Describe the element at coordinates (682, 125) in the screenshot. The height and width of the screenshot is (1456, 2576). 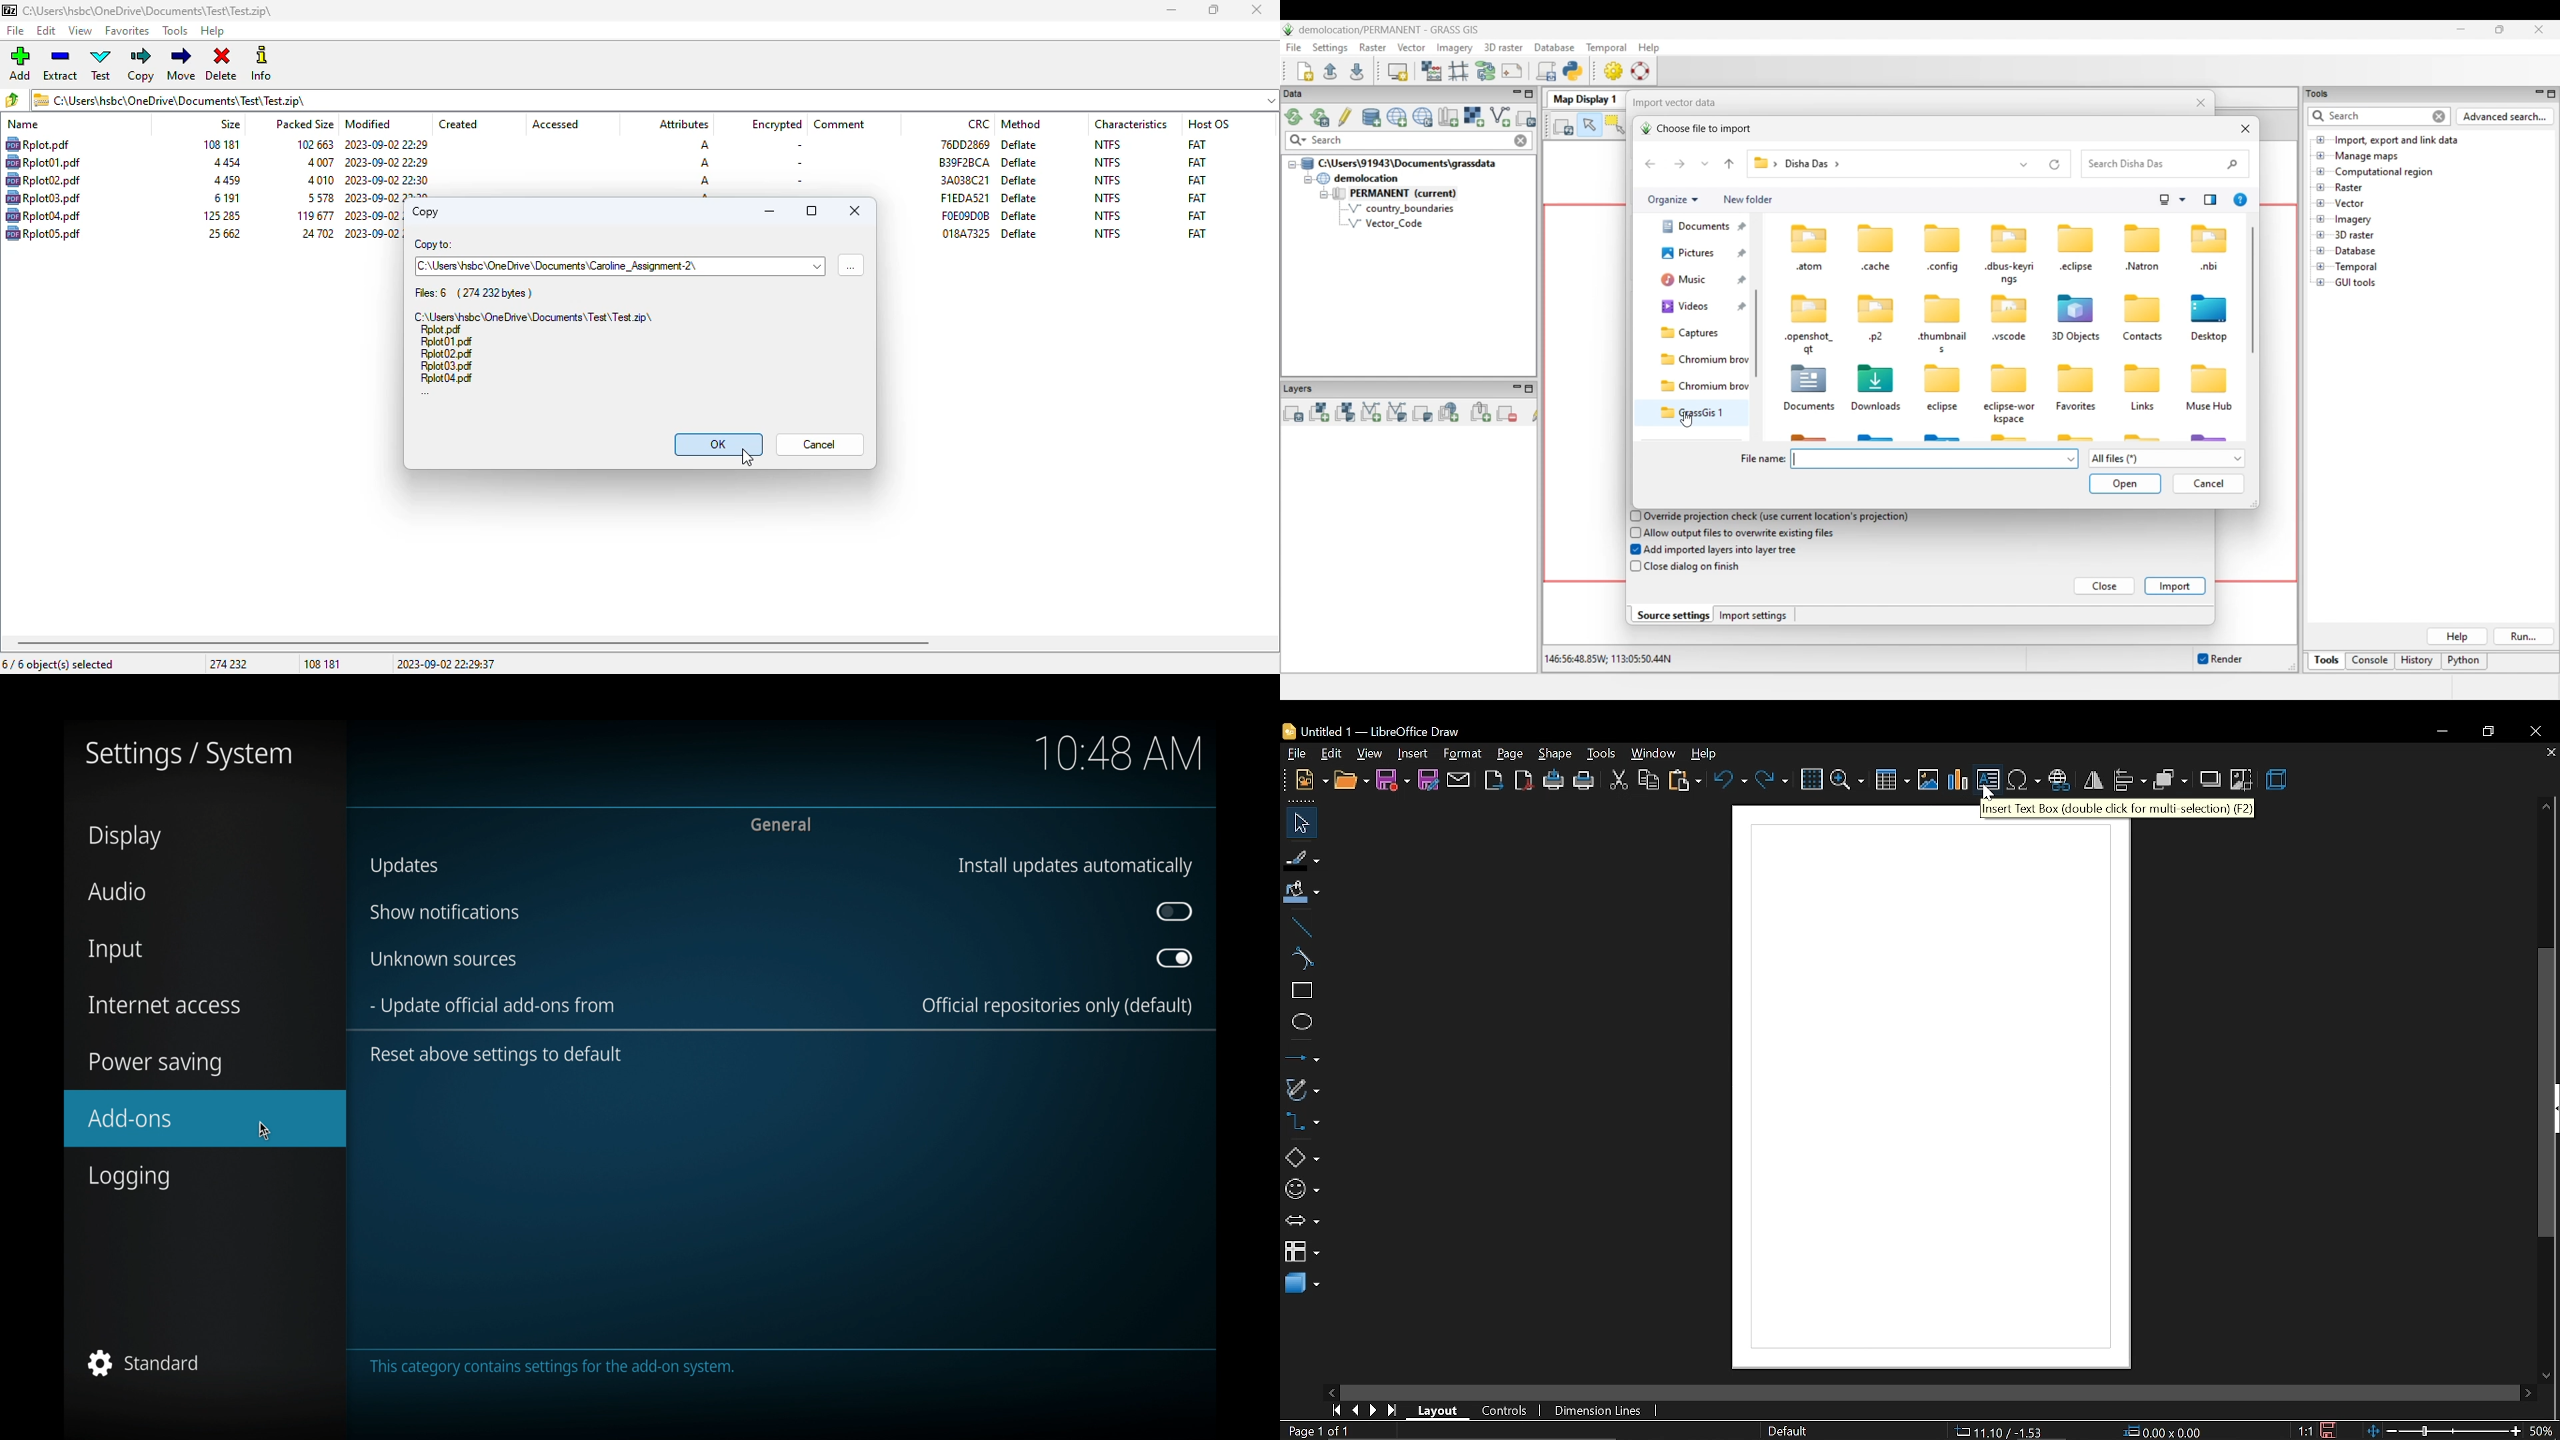
I see `attributes` at that location.